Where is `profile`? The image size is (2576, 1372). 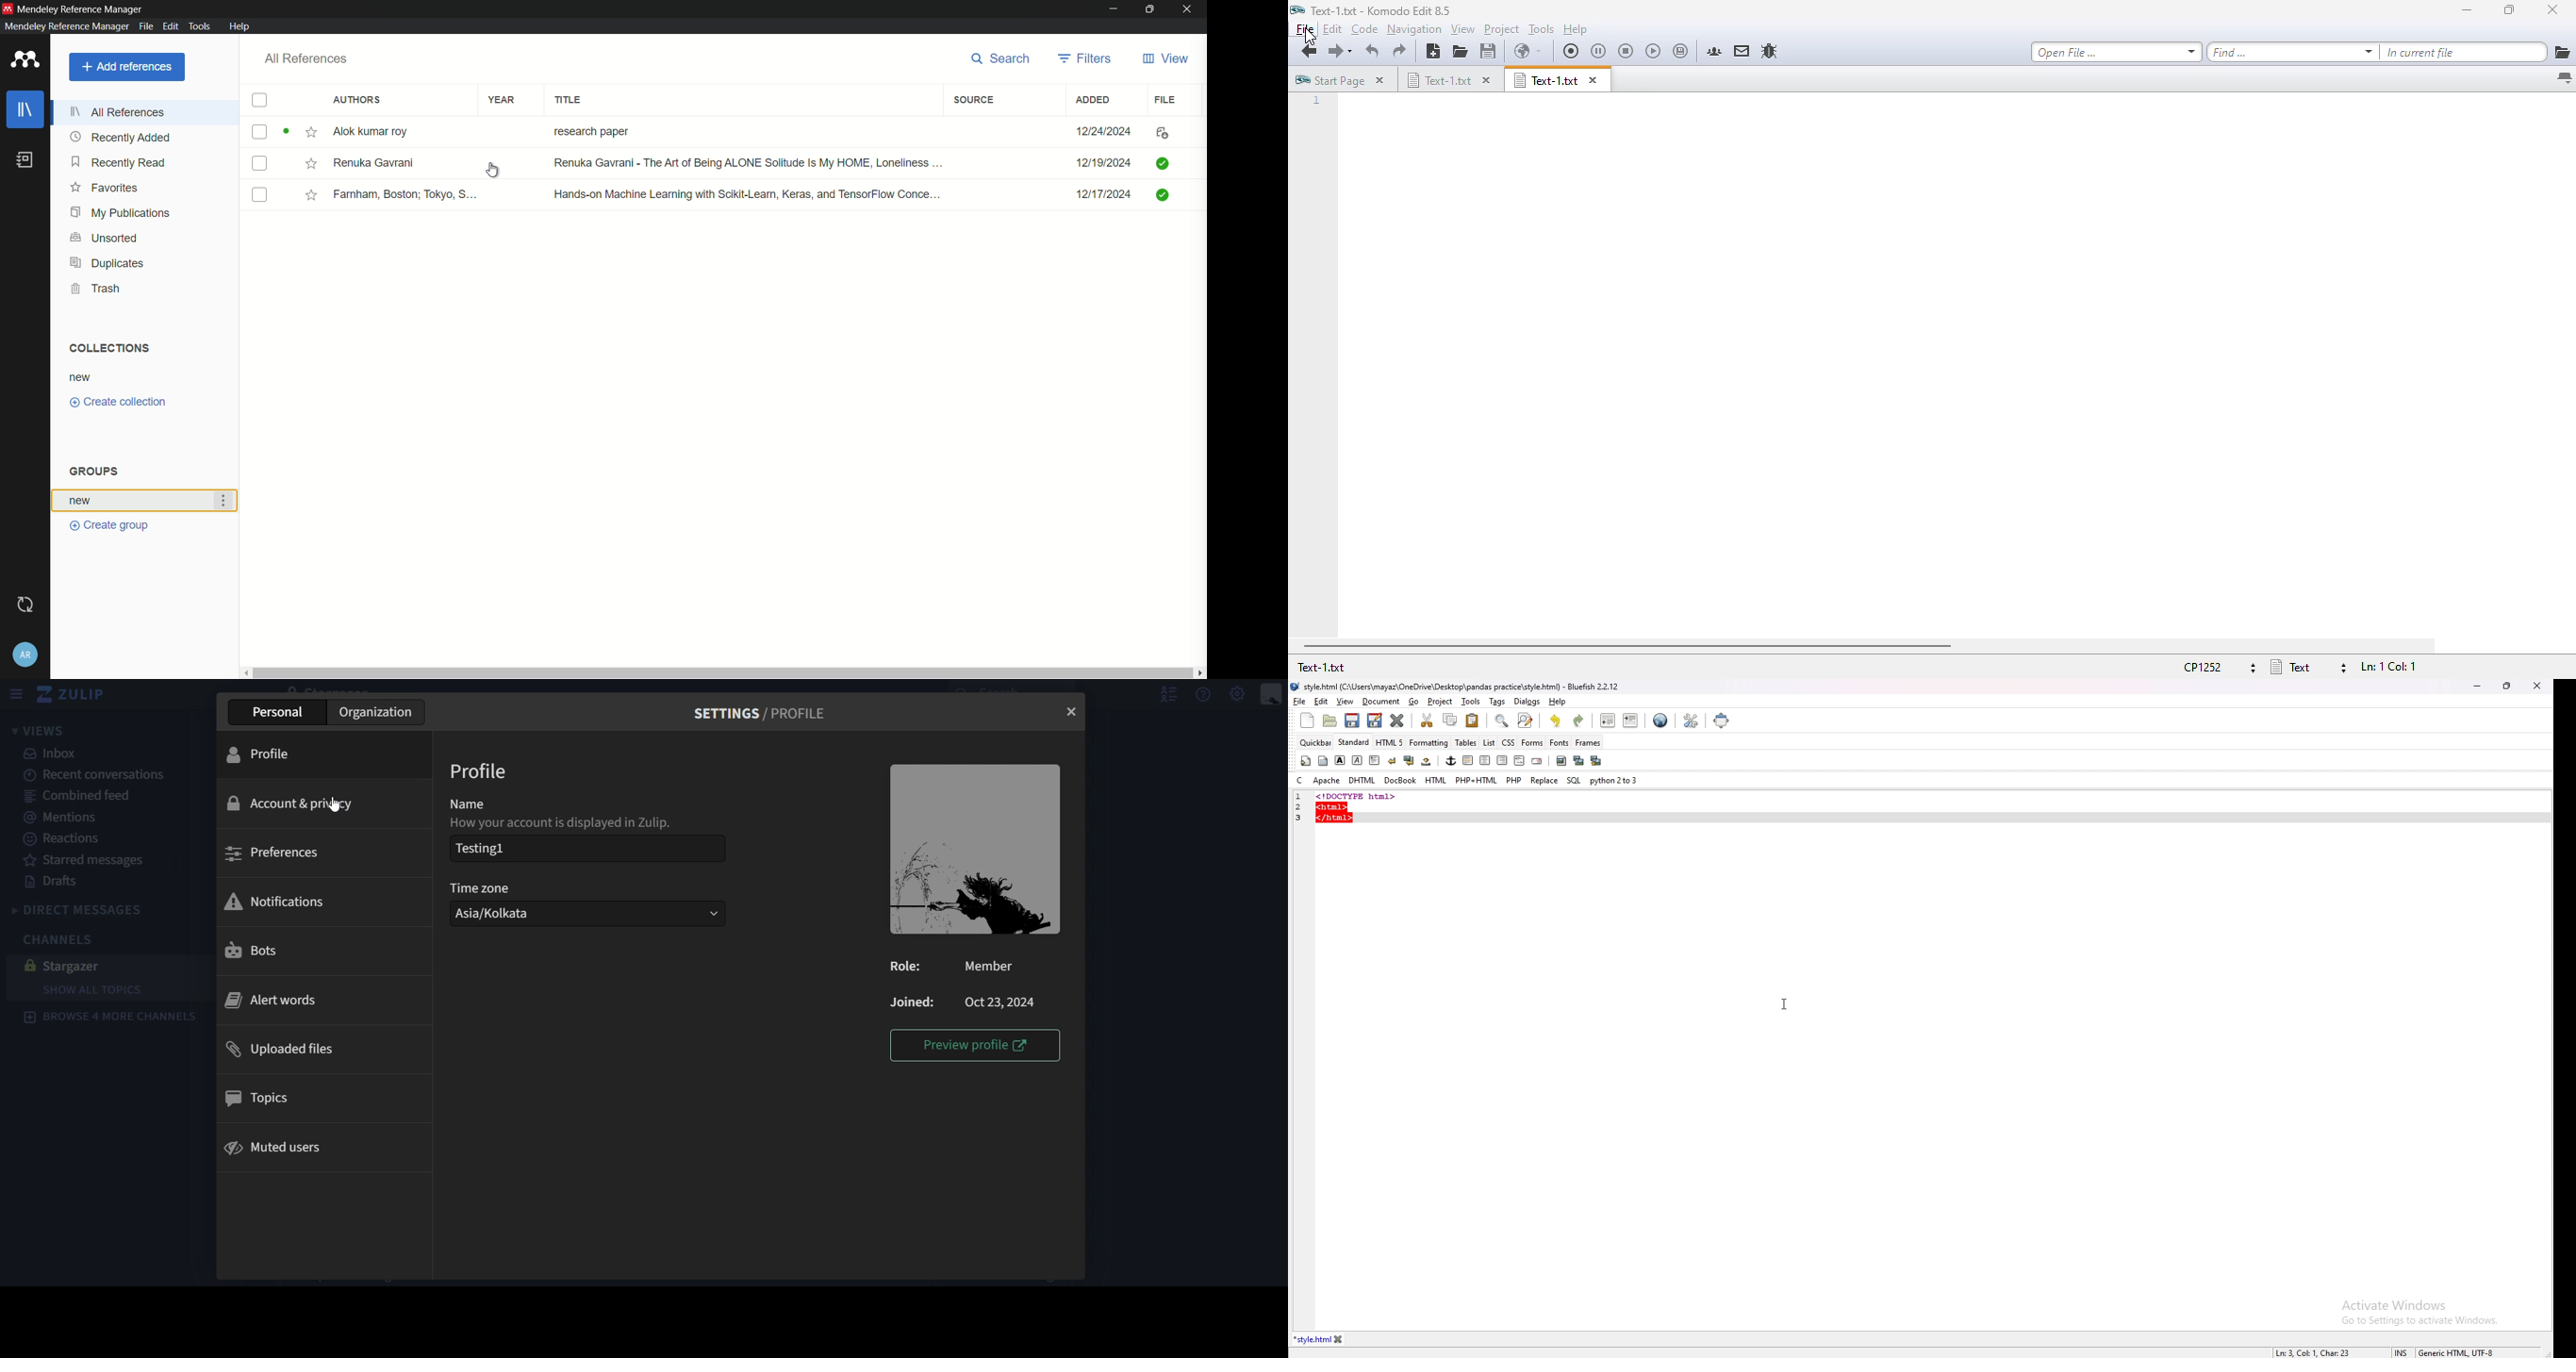
profile is located at coordinates (484, 769).